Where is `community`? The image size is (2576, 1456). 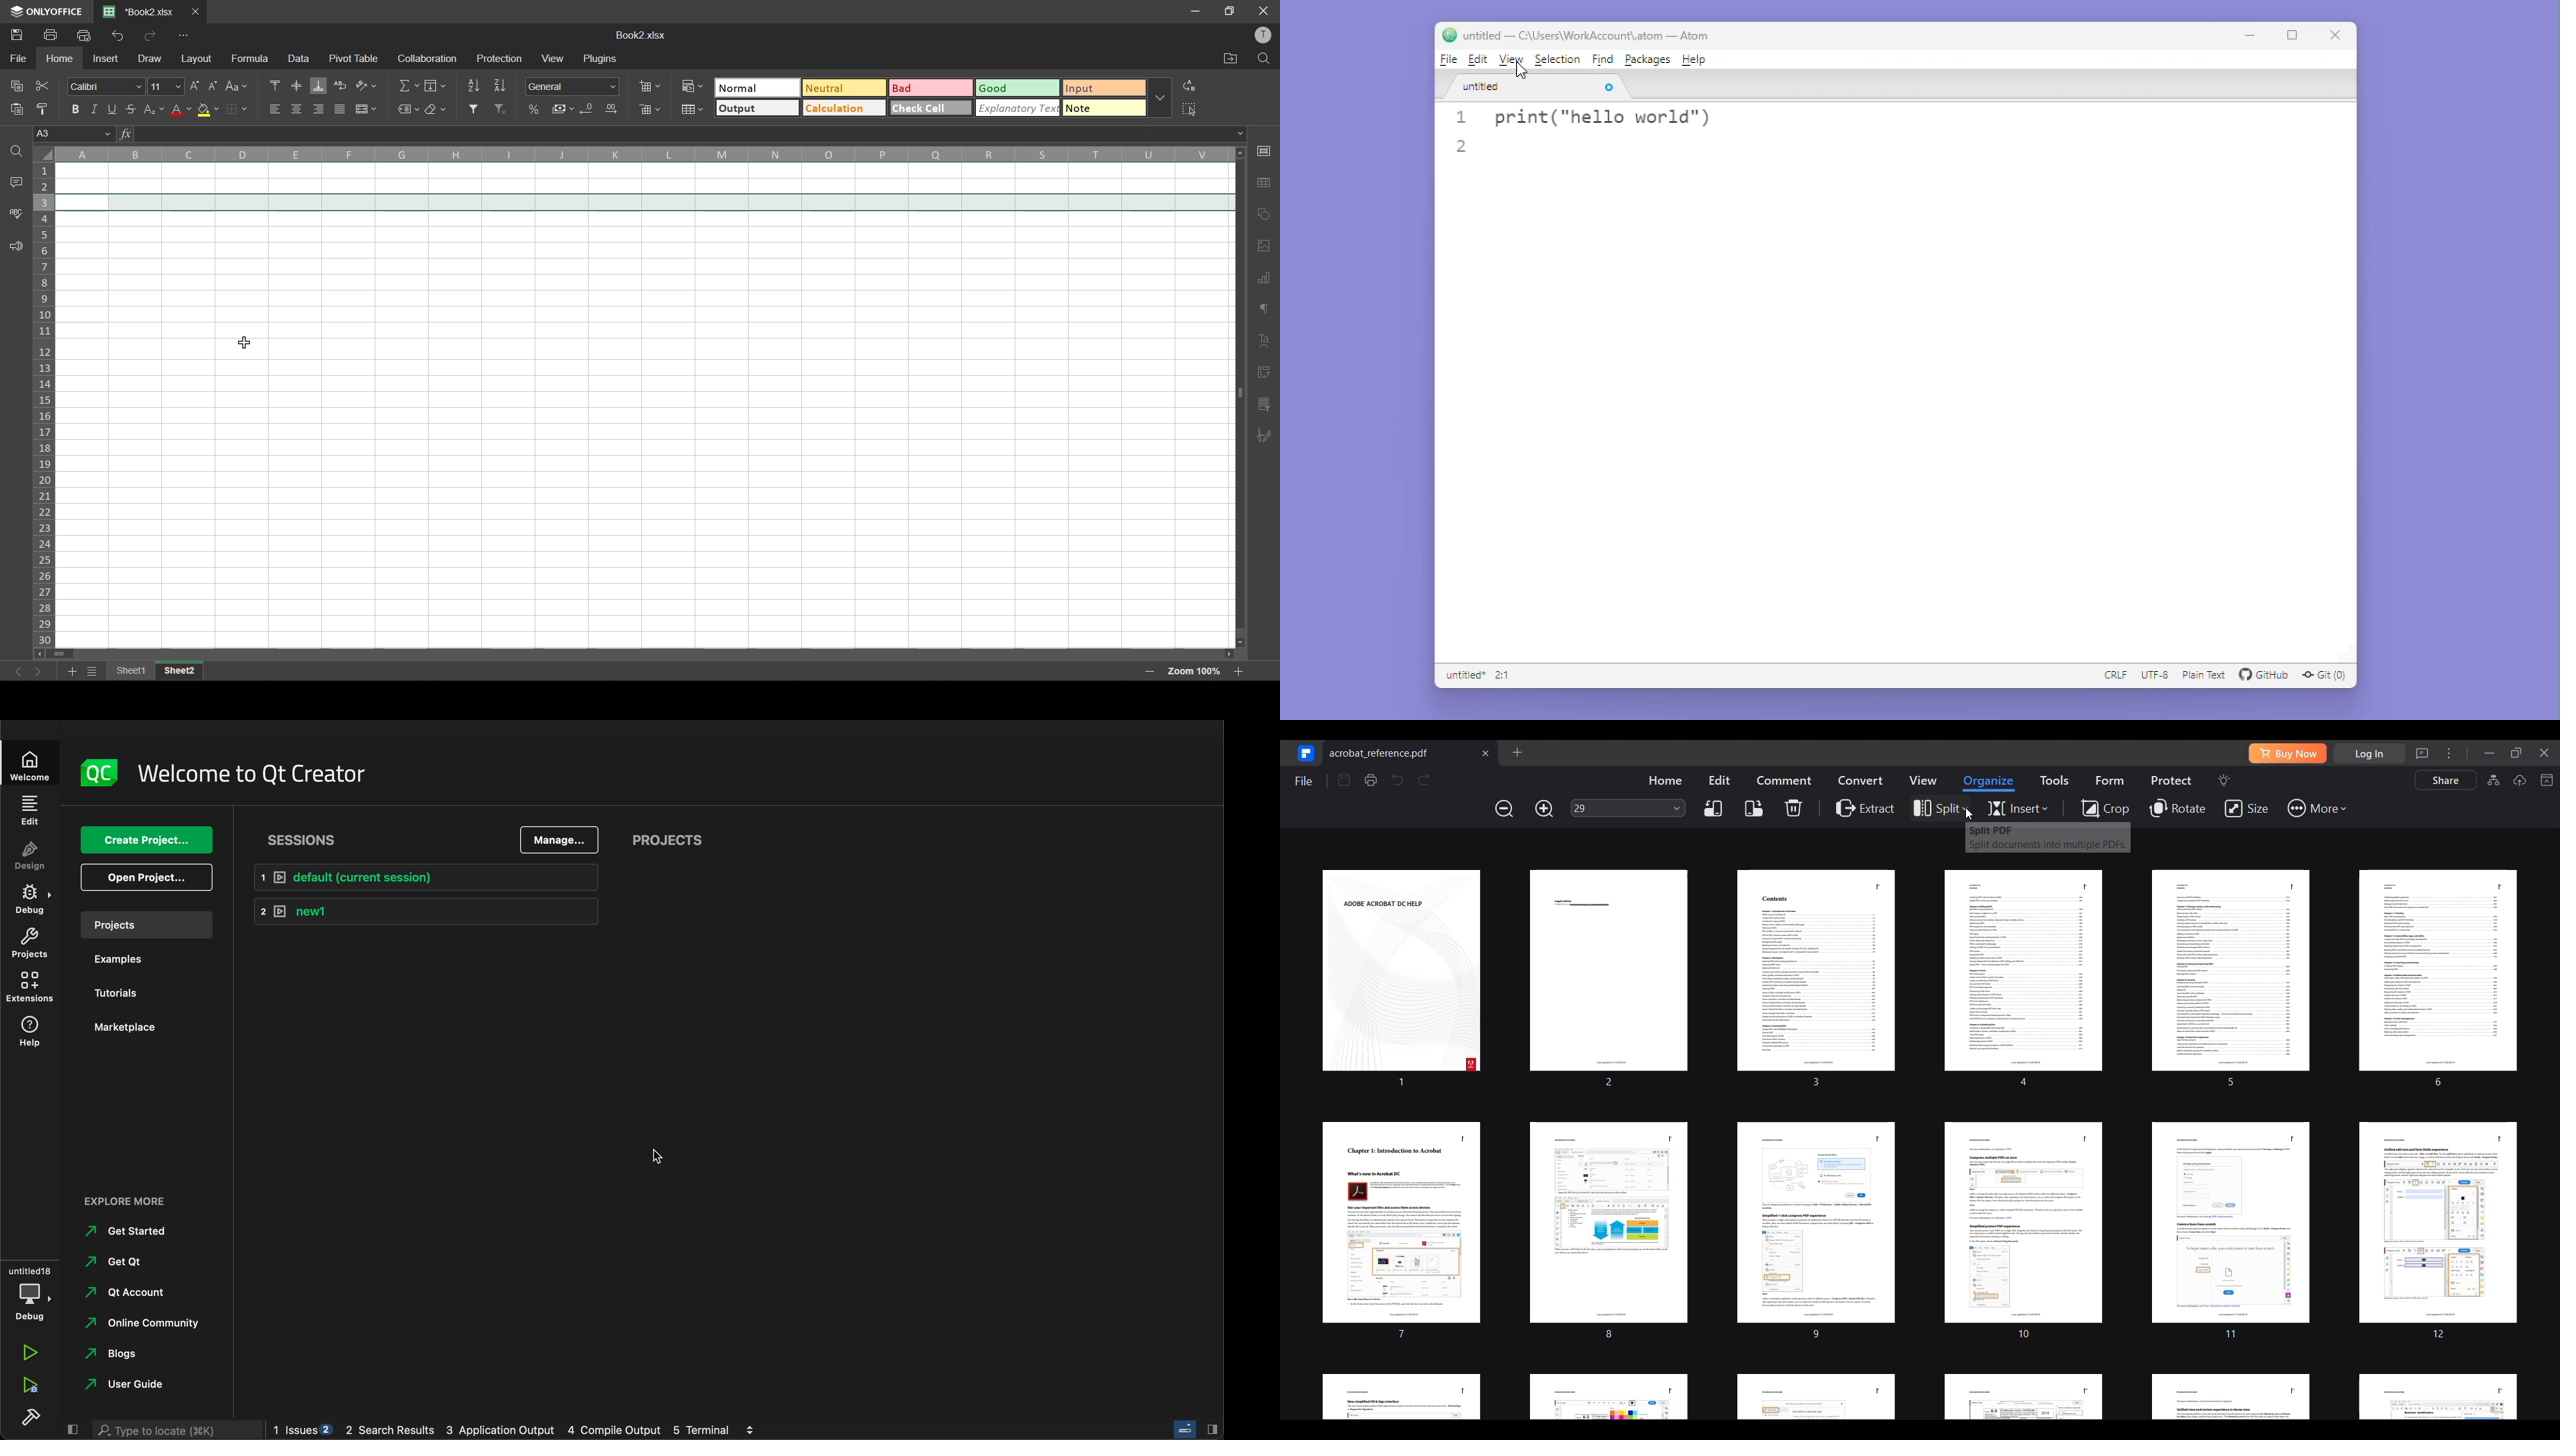 community is located at coordinates (142, 1324).